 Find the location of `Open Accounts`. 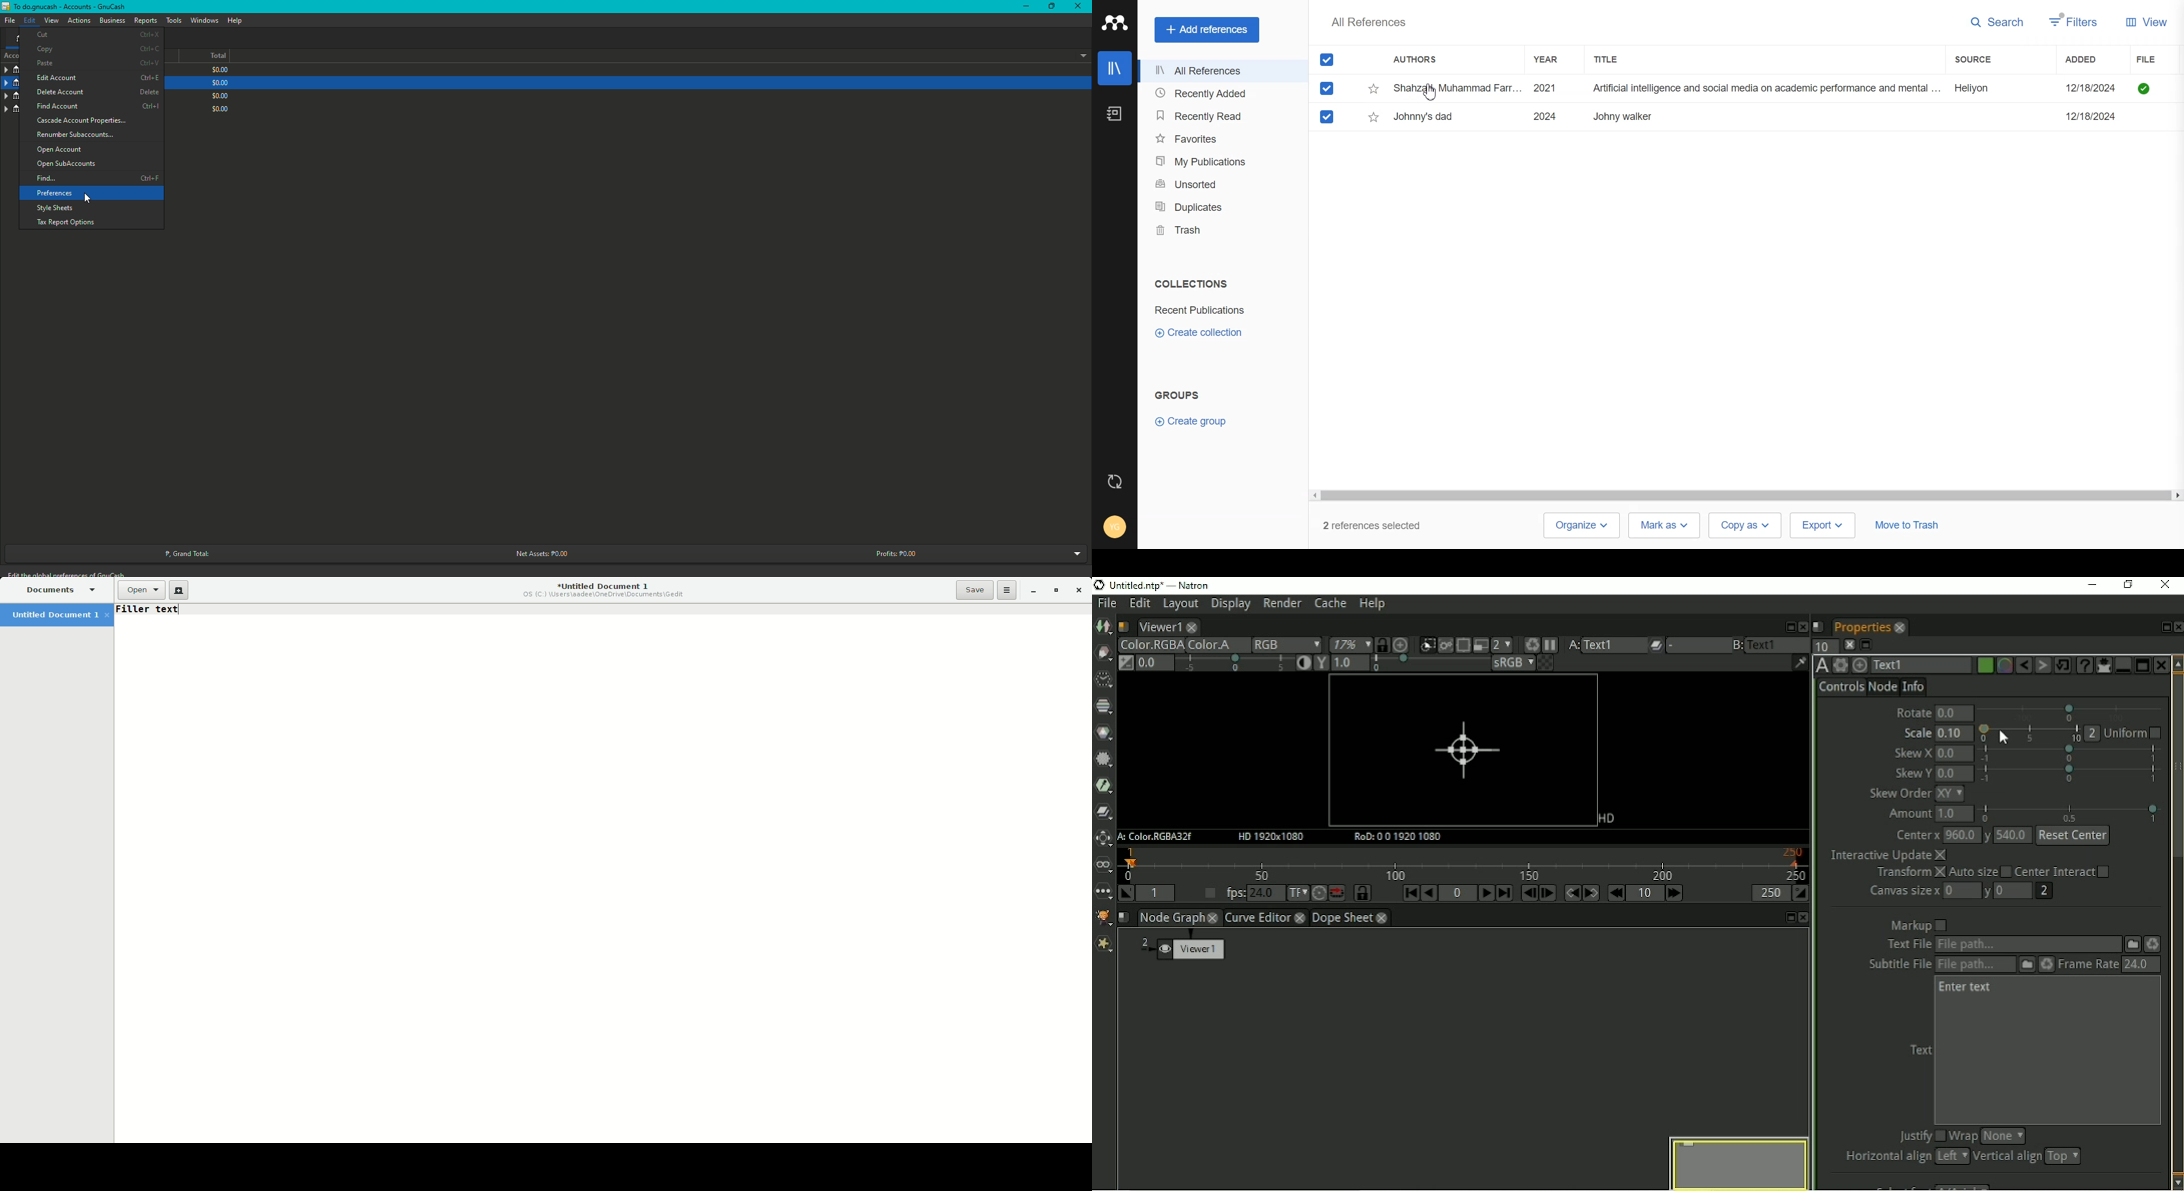

Open Accounts is located at coordinates (61, 149).